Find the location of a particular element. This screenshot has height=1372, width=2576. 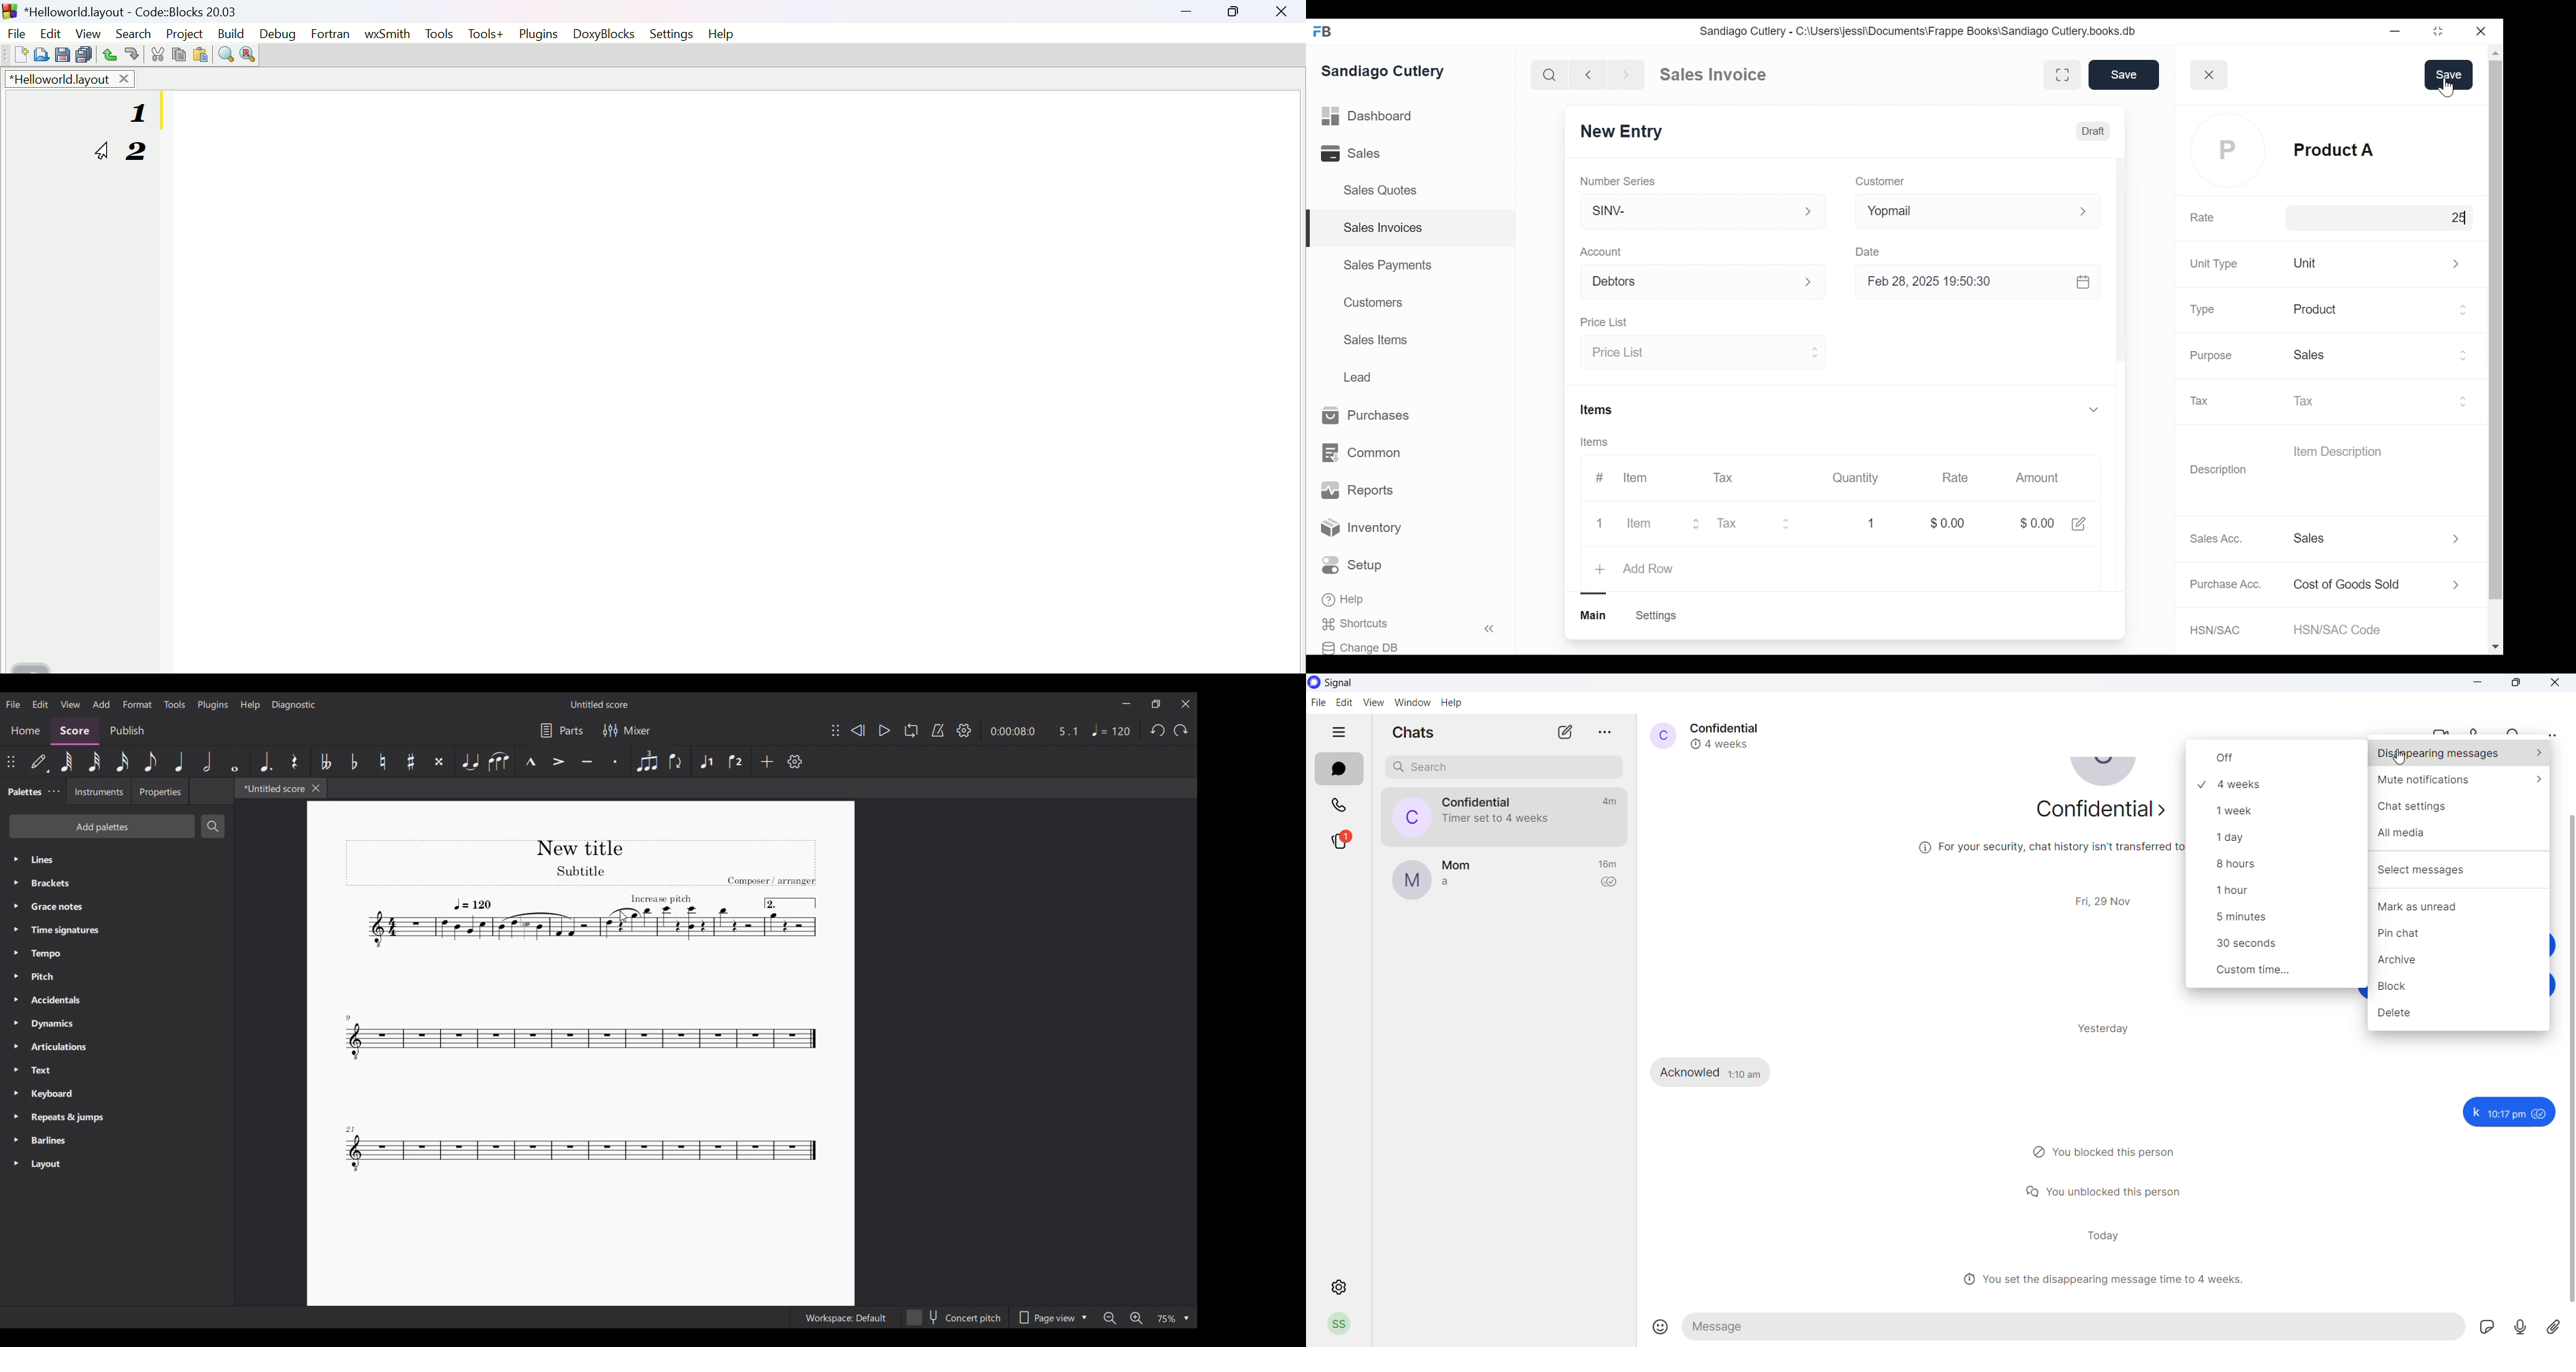

Help is located at coordinates (1344, 599).